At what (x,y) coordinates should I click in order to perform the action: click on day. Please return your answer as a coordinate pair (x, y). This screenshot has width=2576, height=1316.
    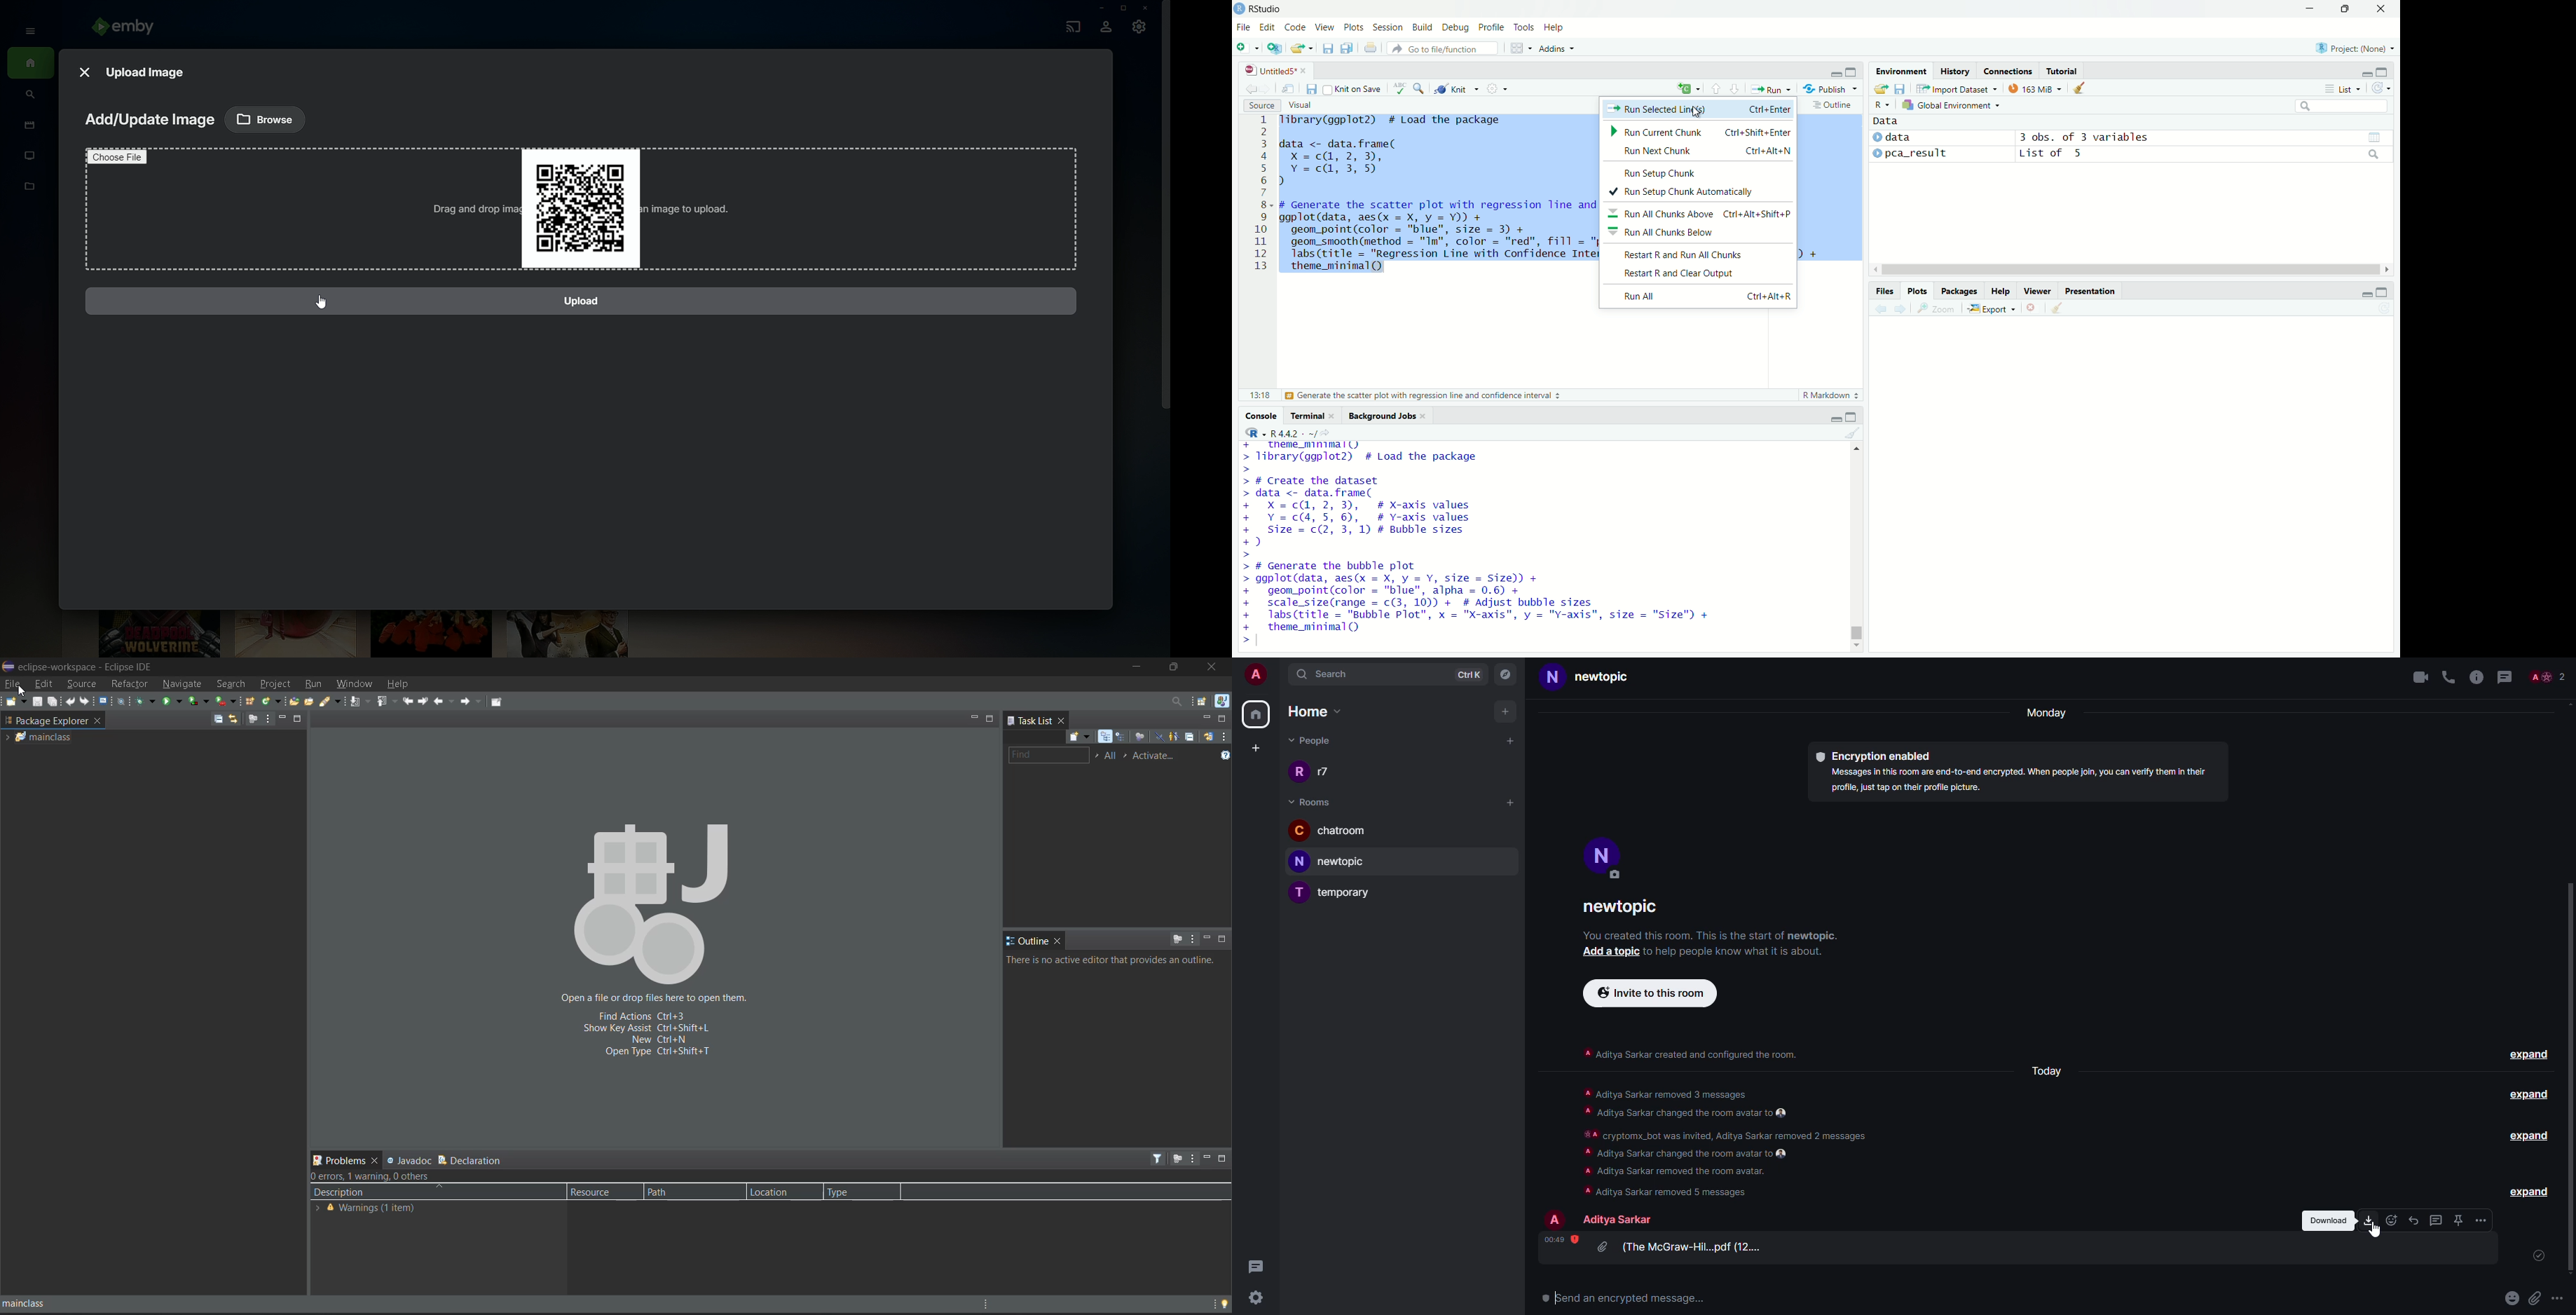
    Looking at the image, I should click on (2045, 712).